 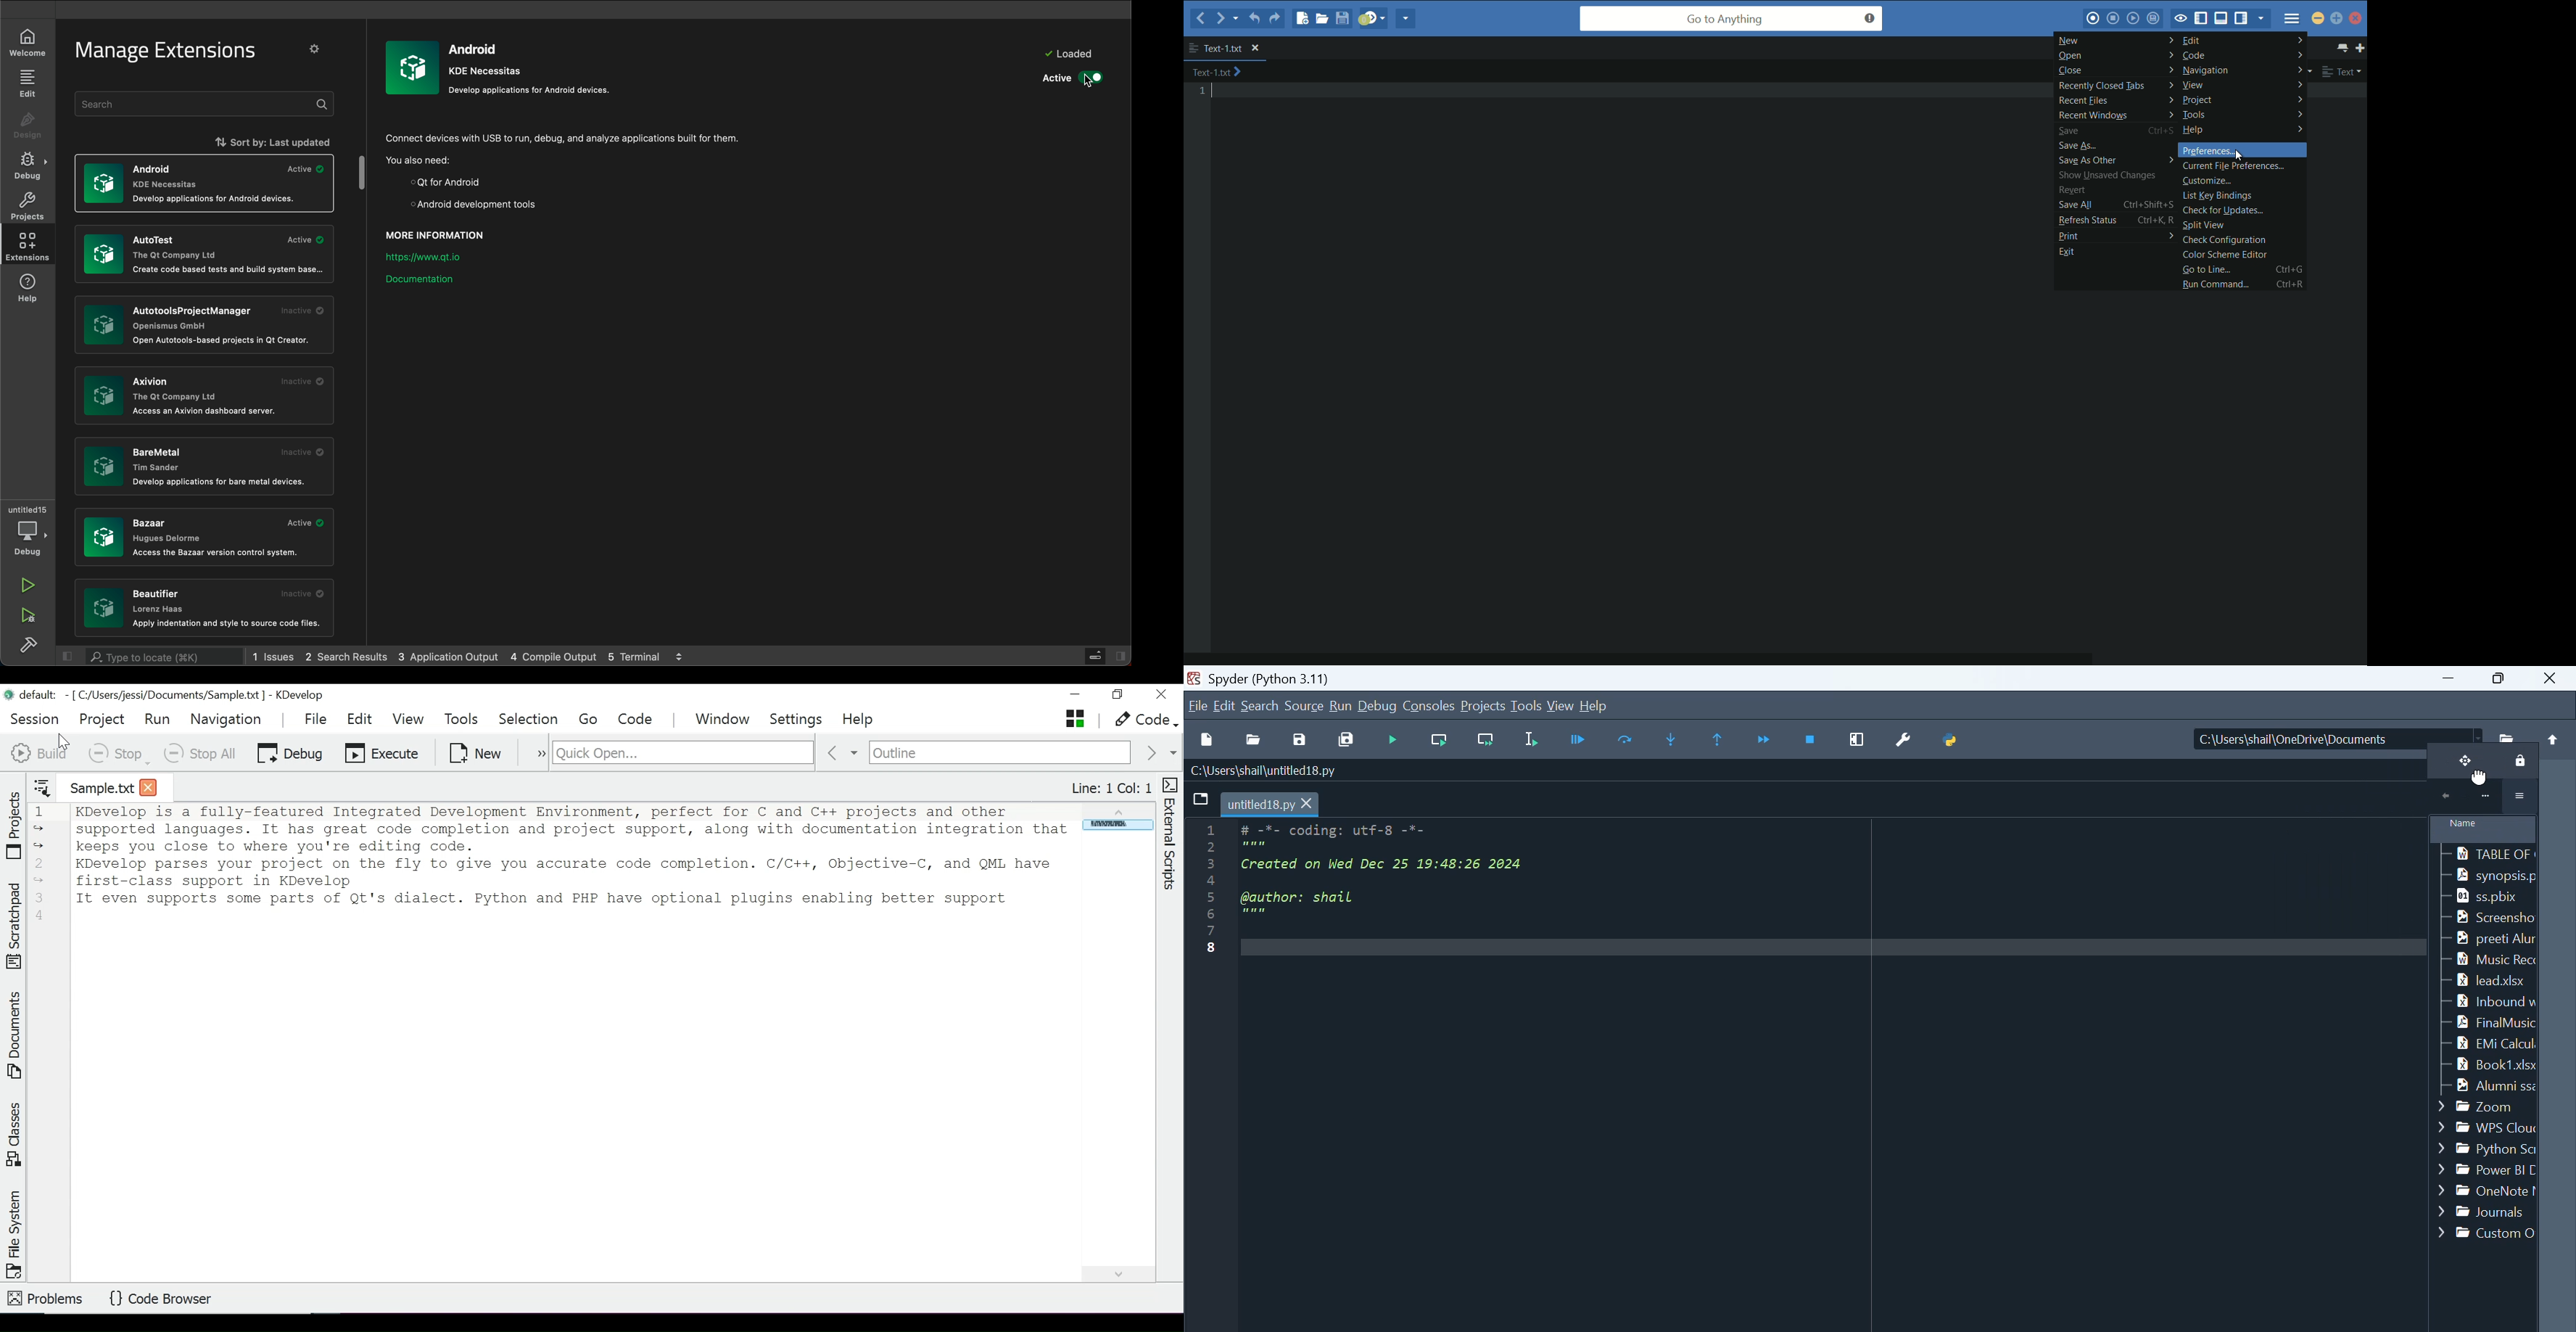 What do you see at coordinates (1256, 739) in the screenshot?
I see `Open` at bounding box center [1256, 739].